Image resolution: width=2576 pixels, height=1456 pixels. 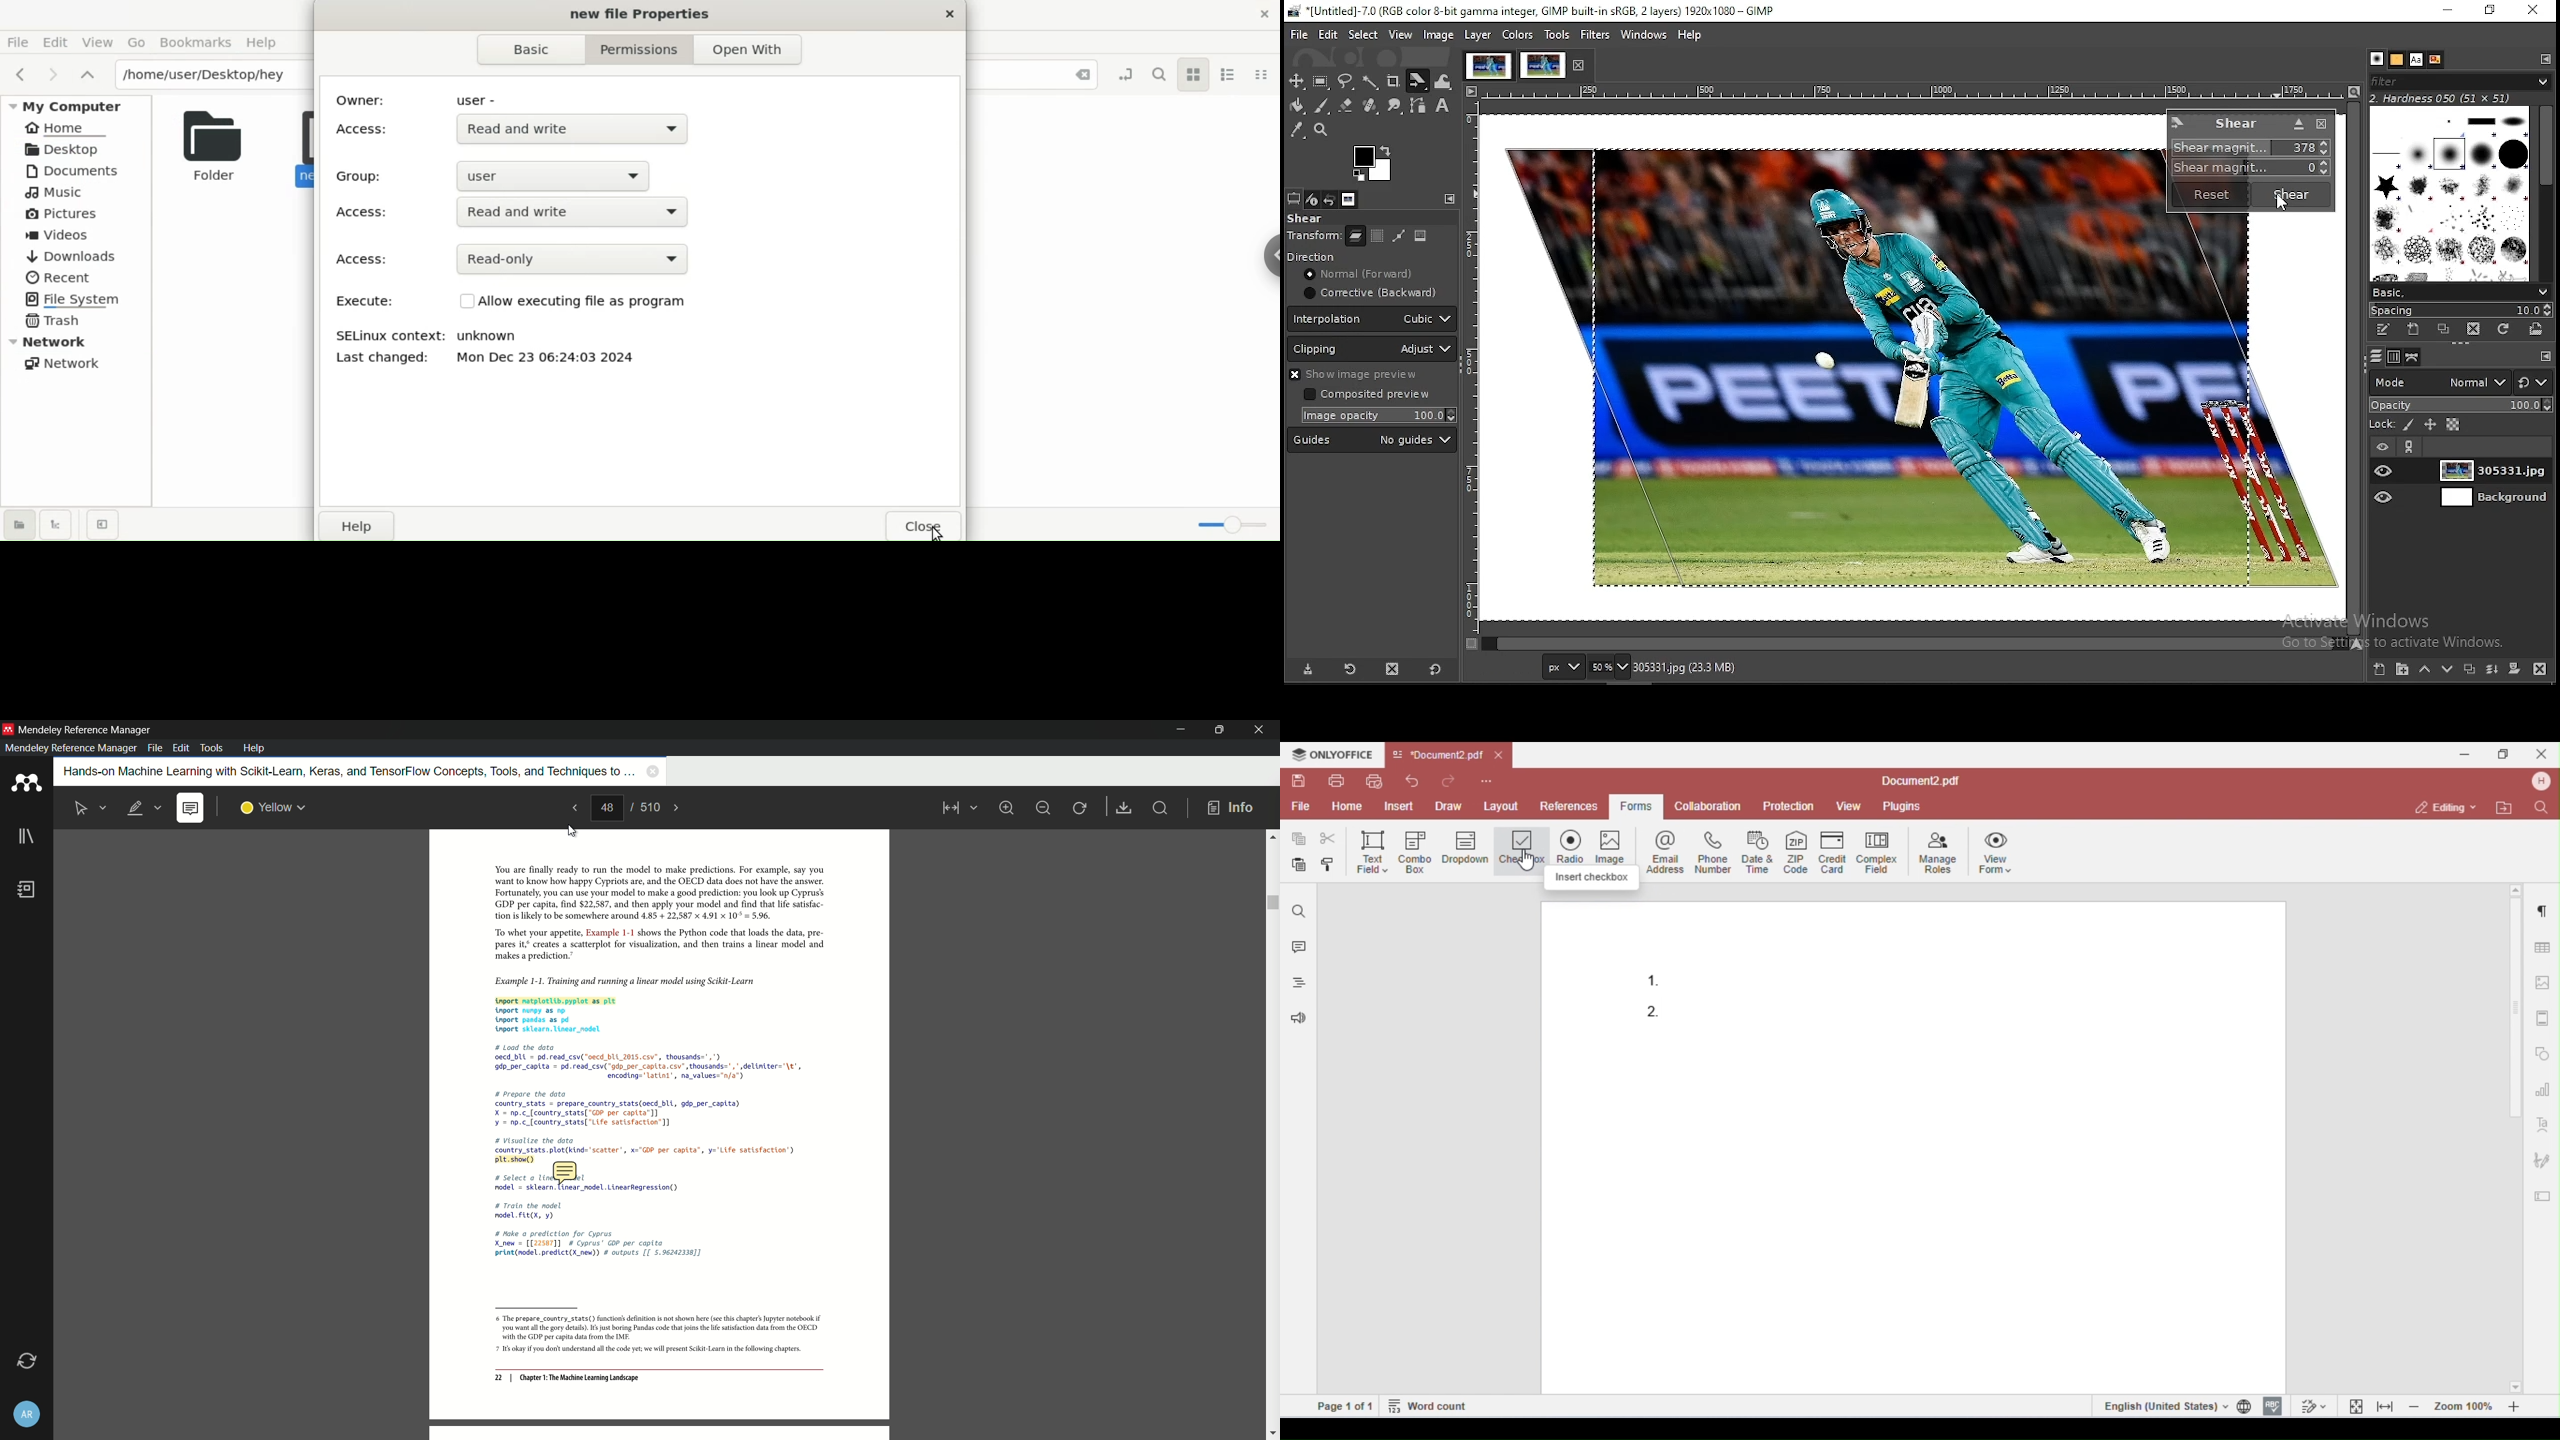 I want to click on close, so click(x=951, y=16).